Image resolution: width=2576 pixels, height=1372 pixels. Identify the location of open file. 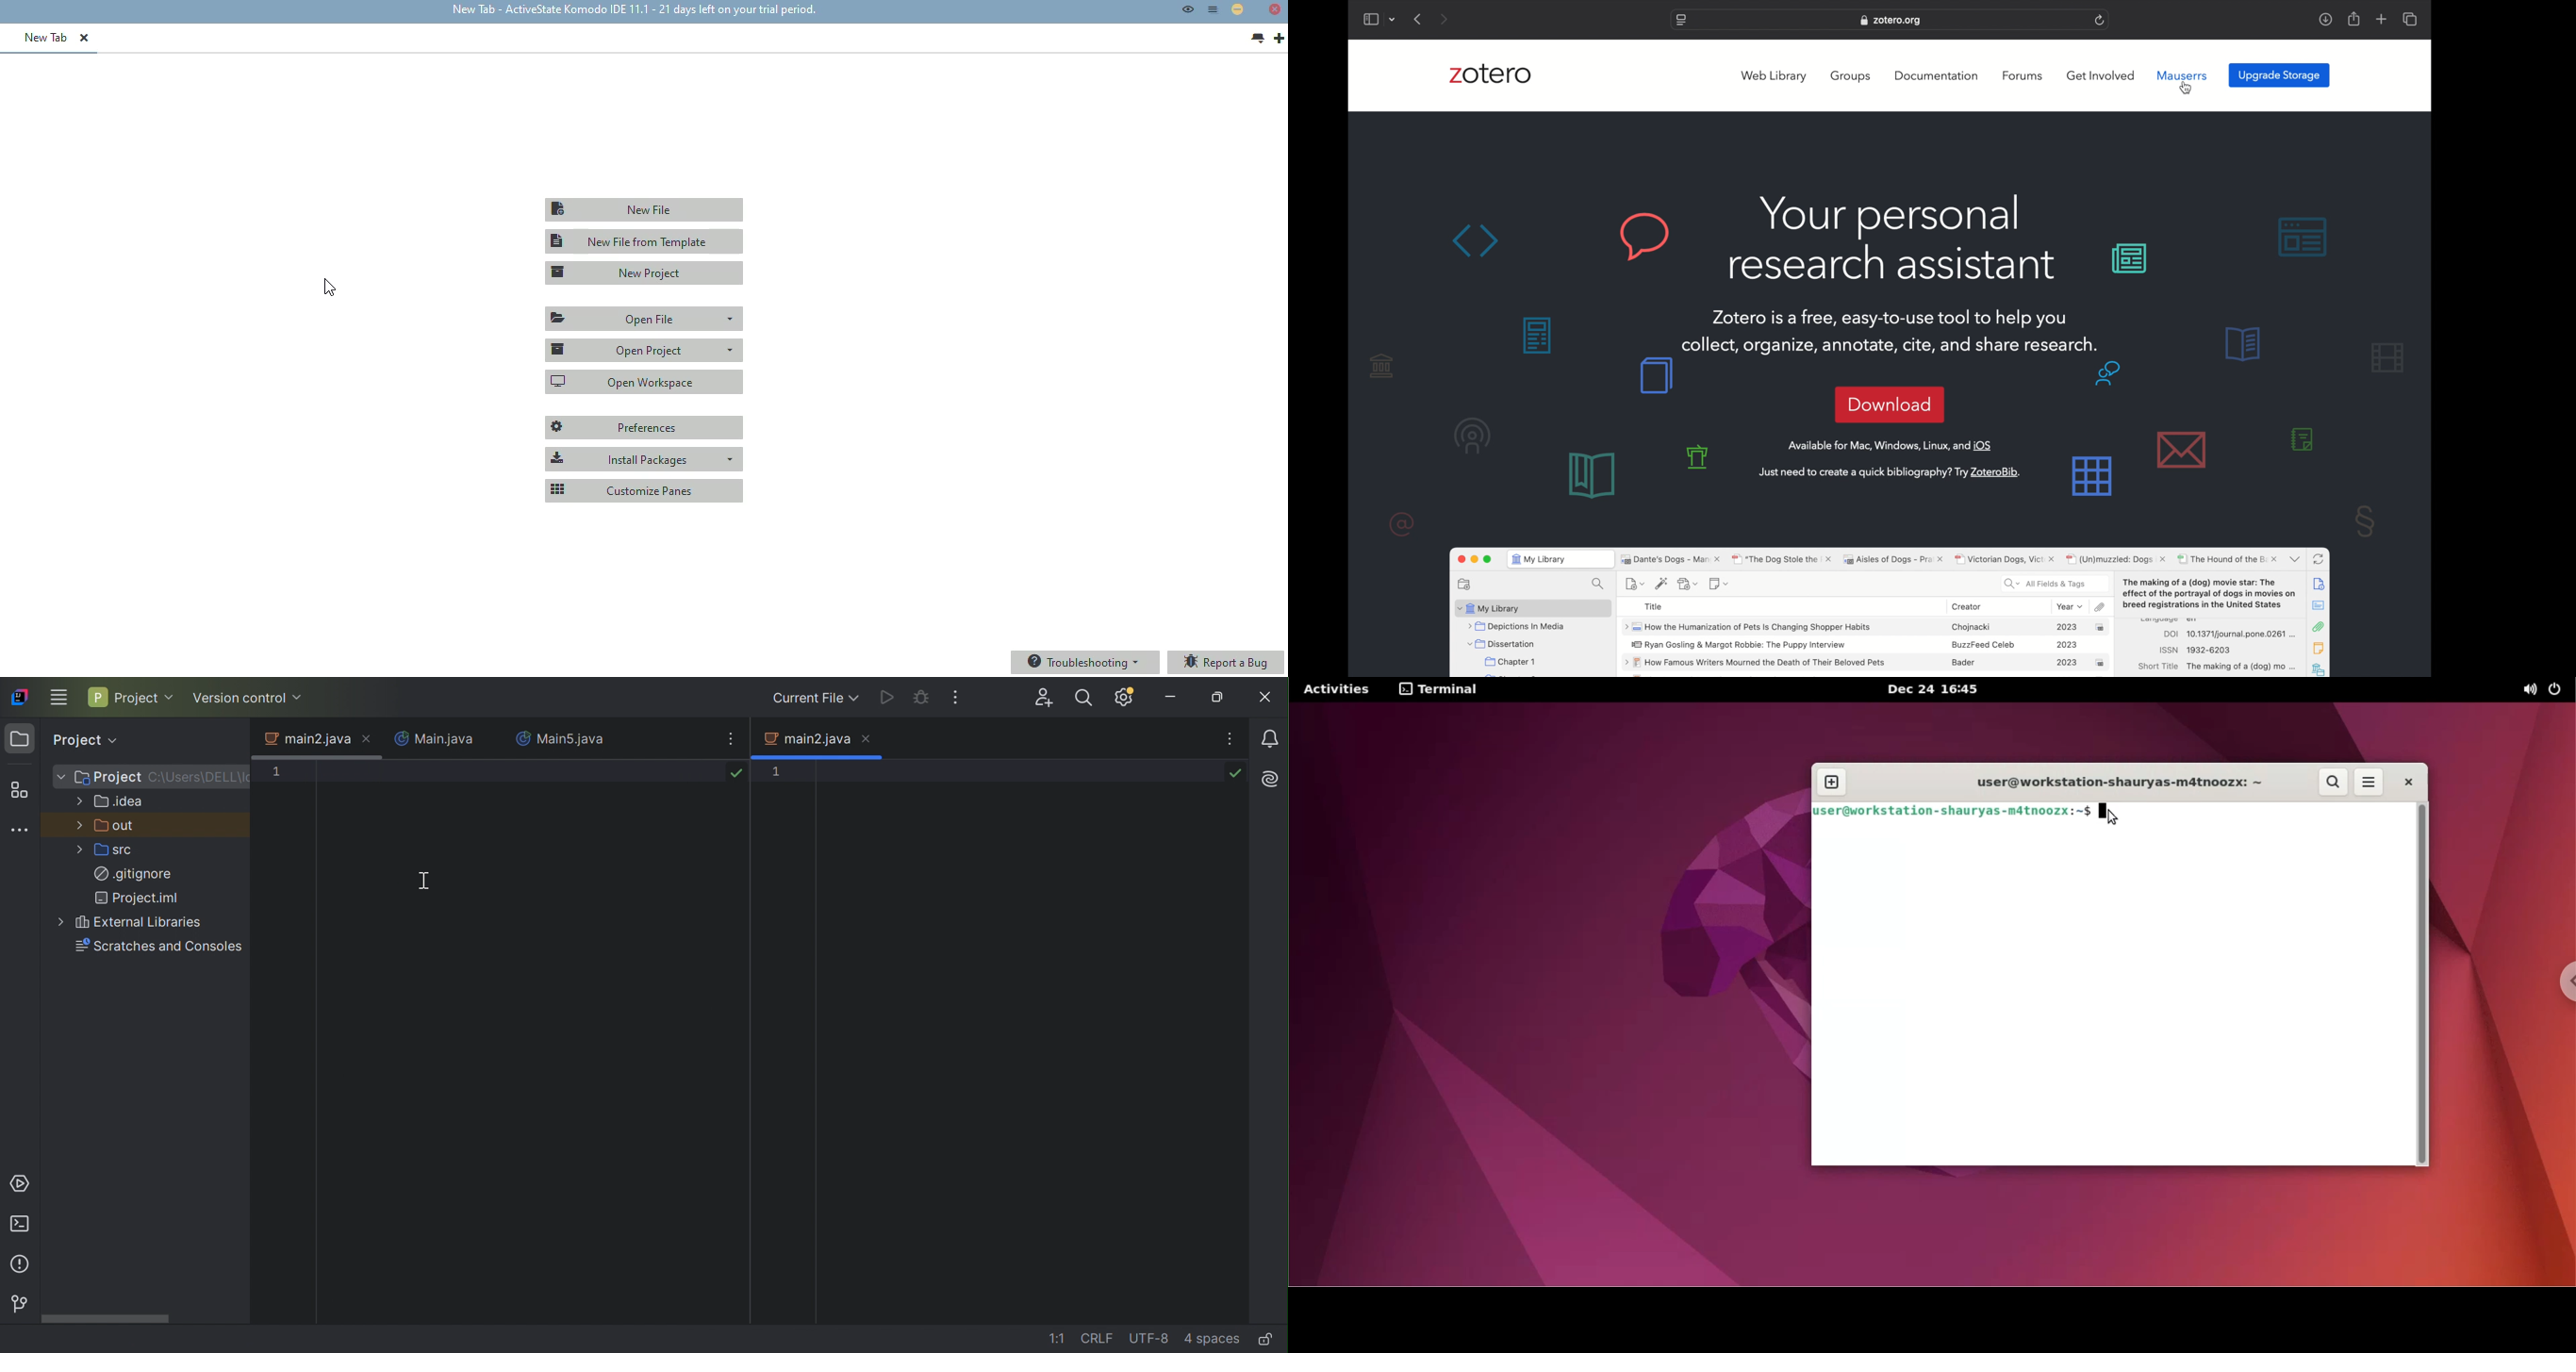
(644, 317).